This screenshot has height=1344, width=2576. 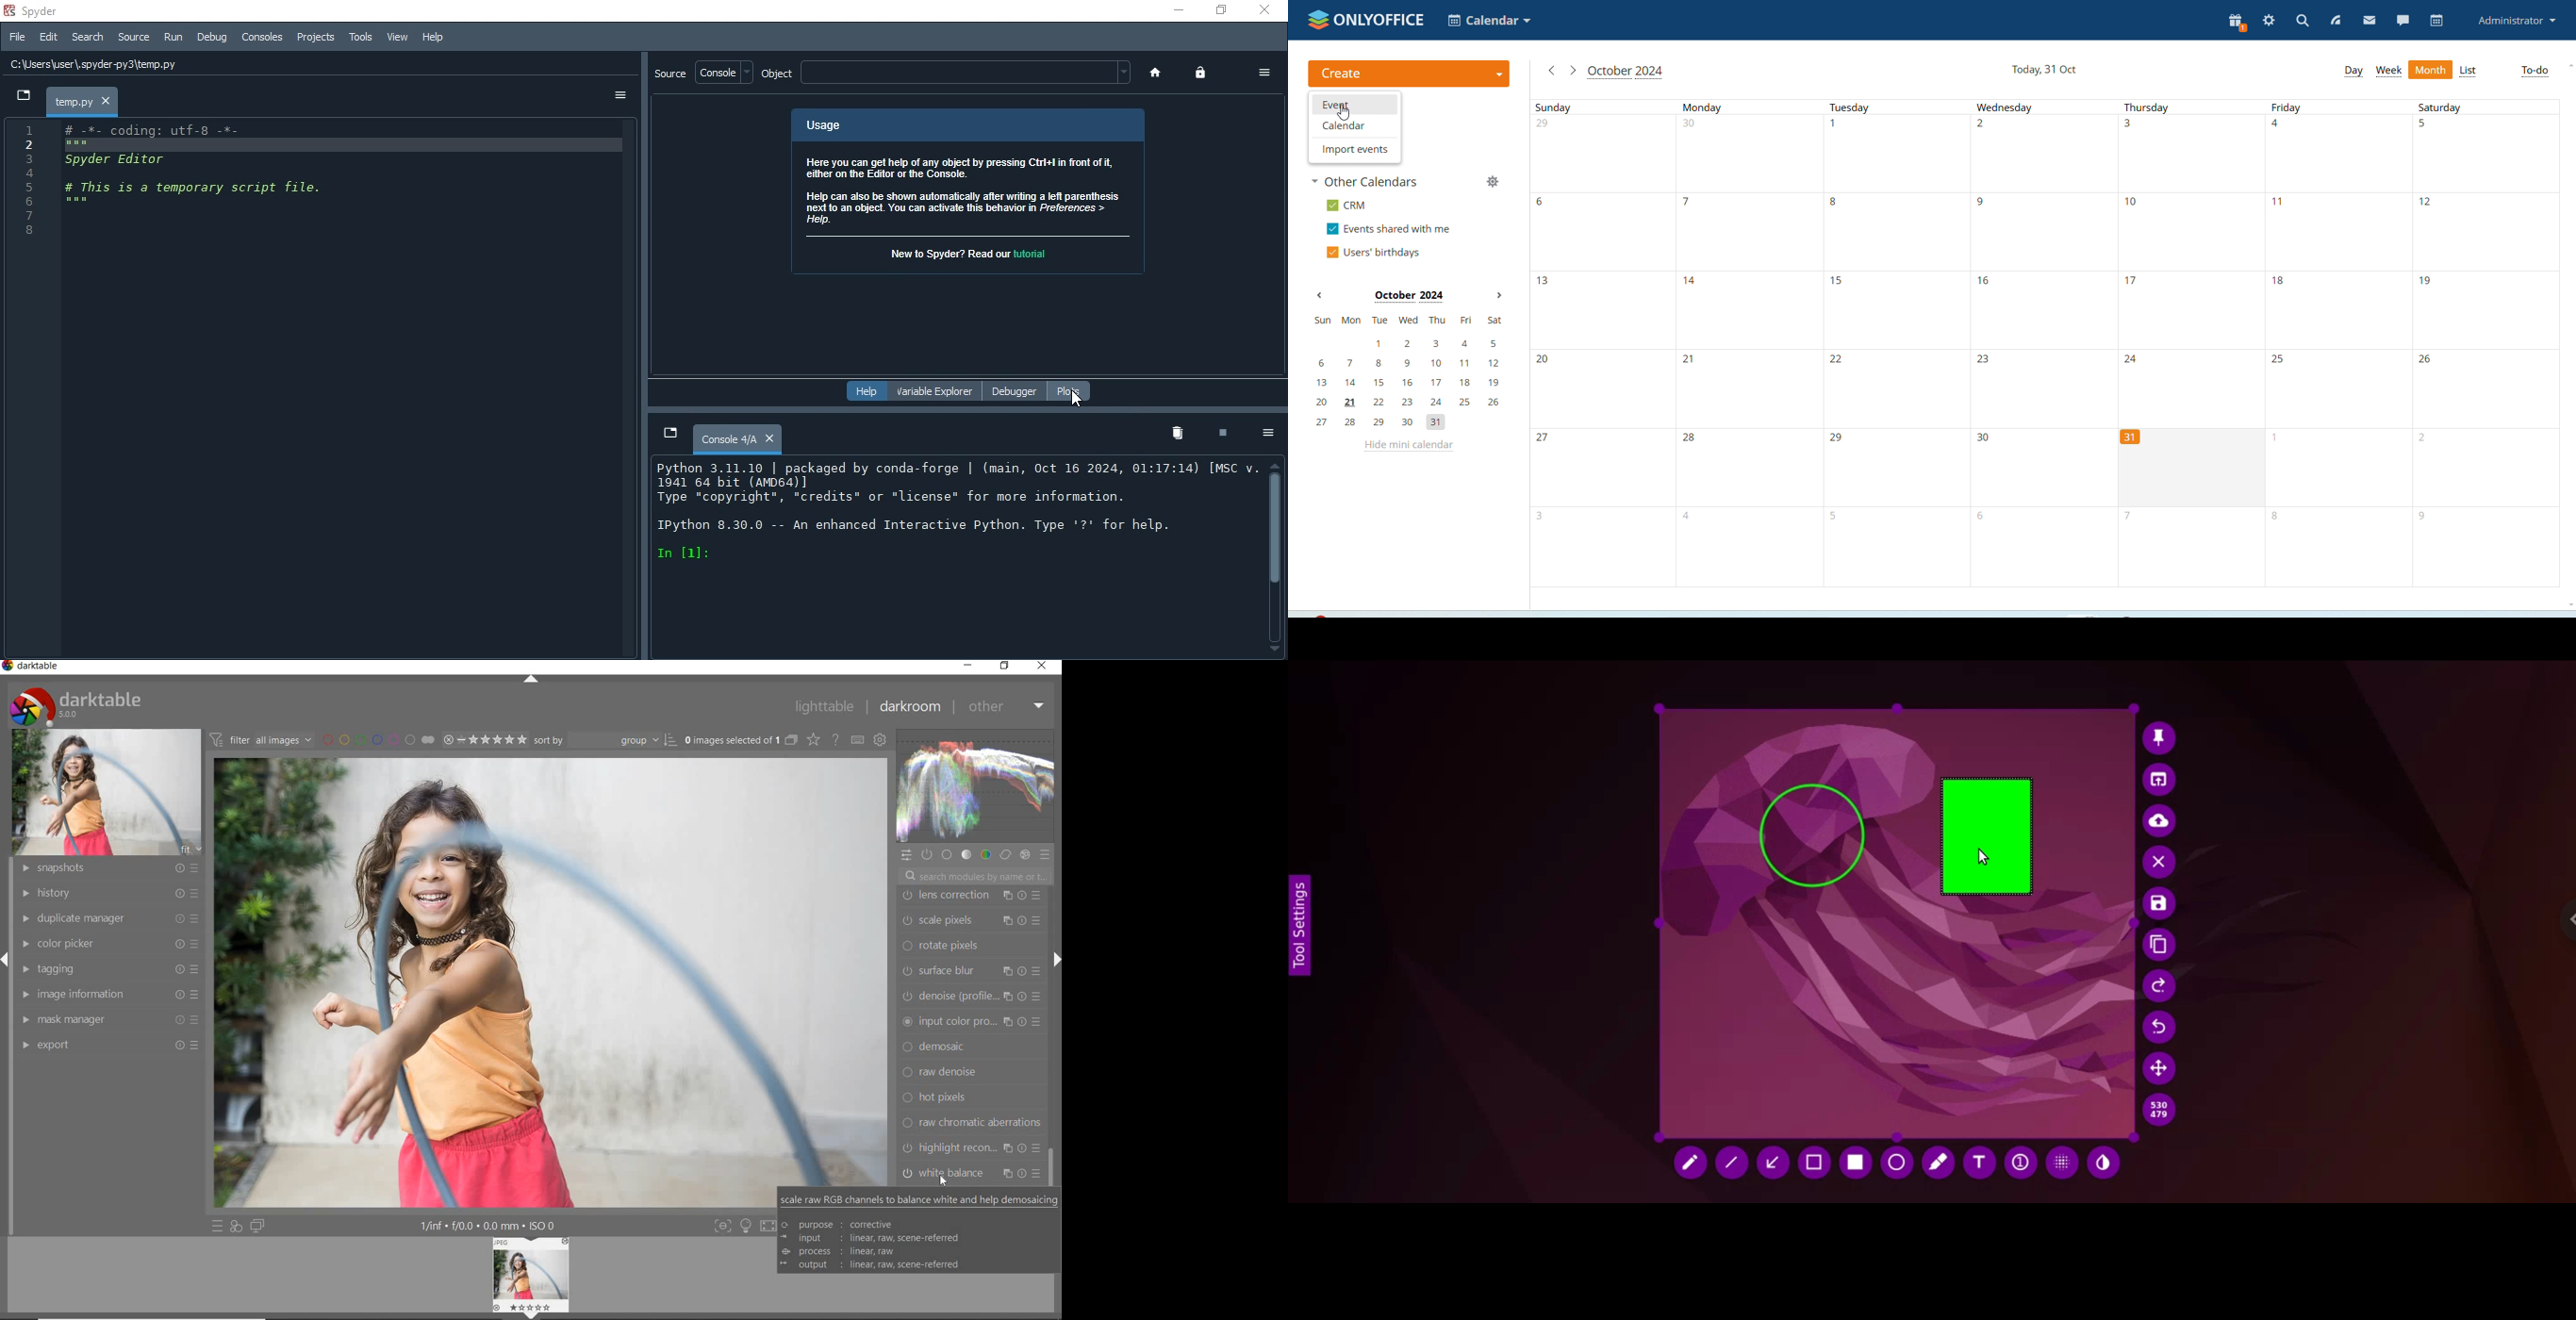 I want to click on tagging, so click(x=109, y=970).